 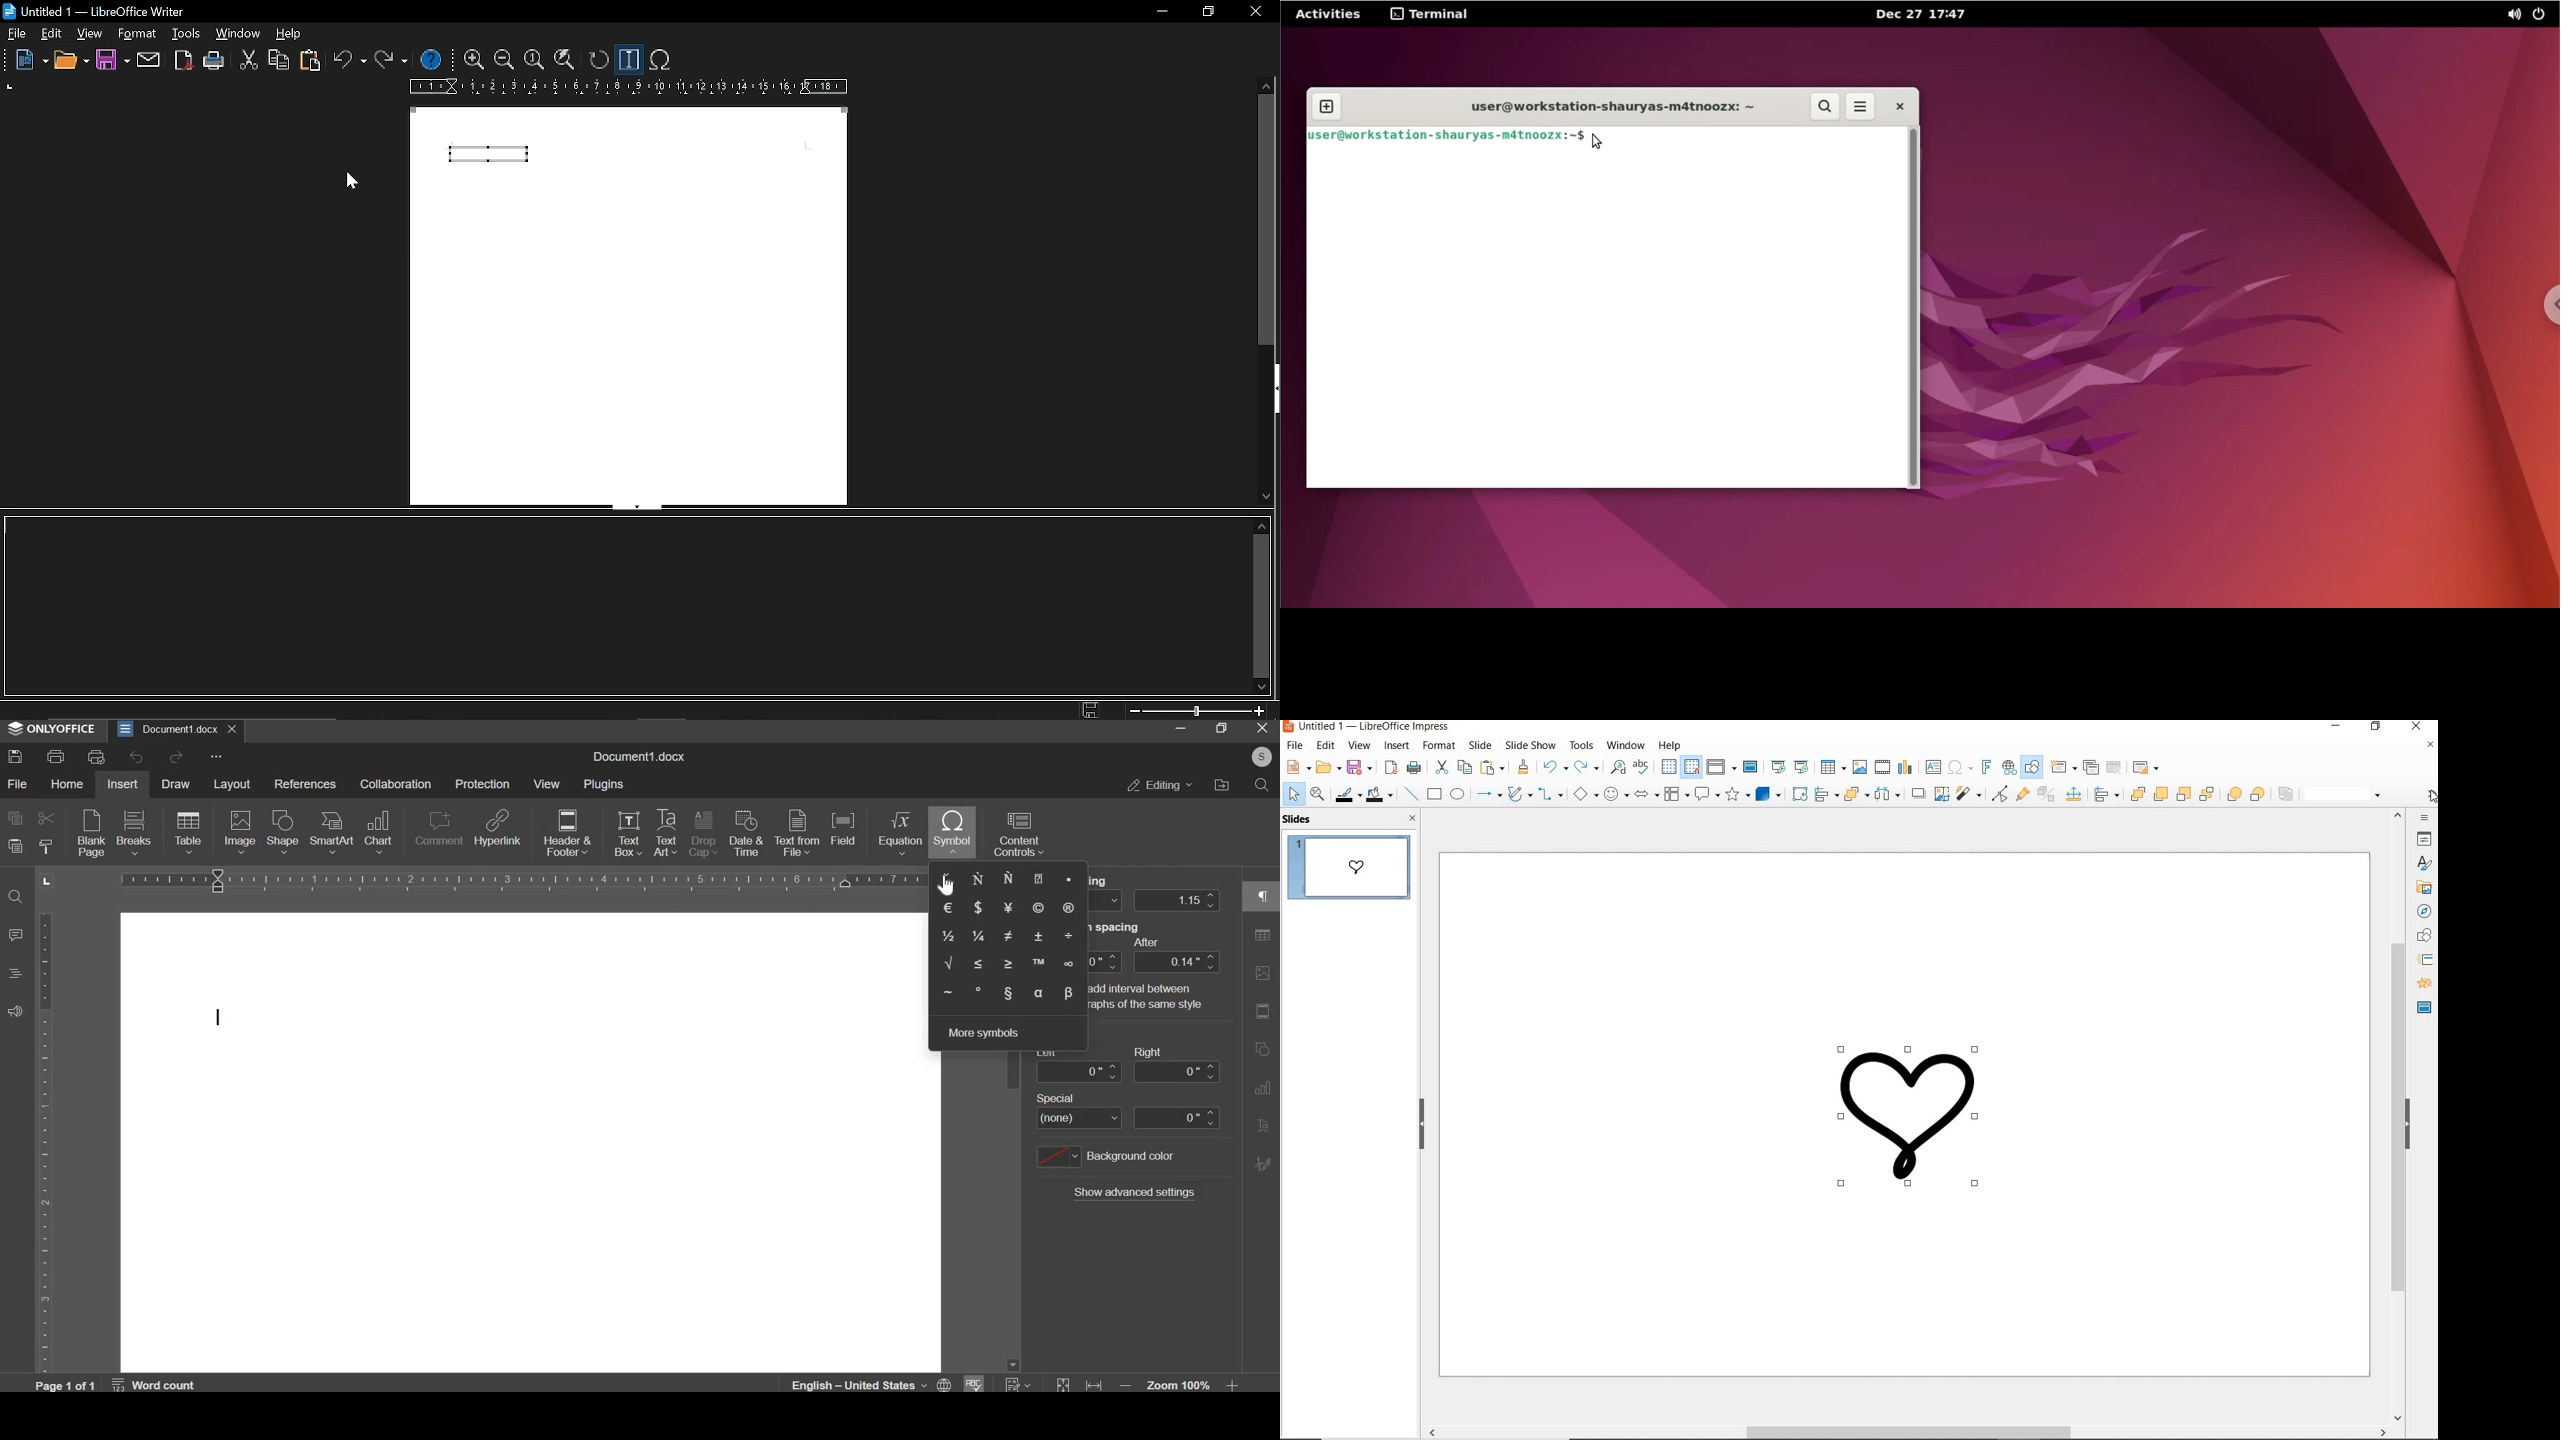 I want to click on shape, so click(x=283, y=830).